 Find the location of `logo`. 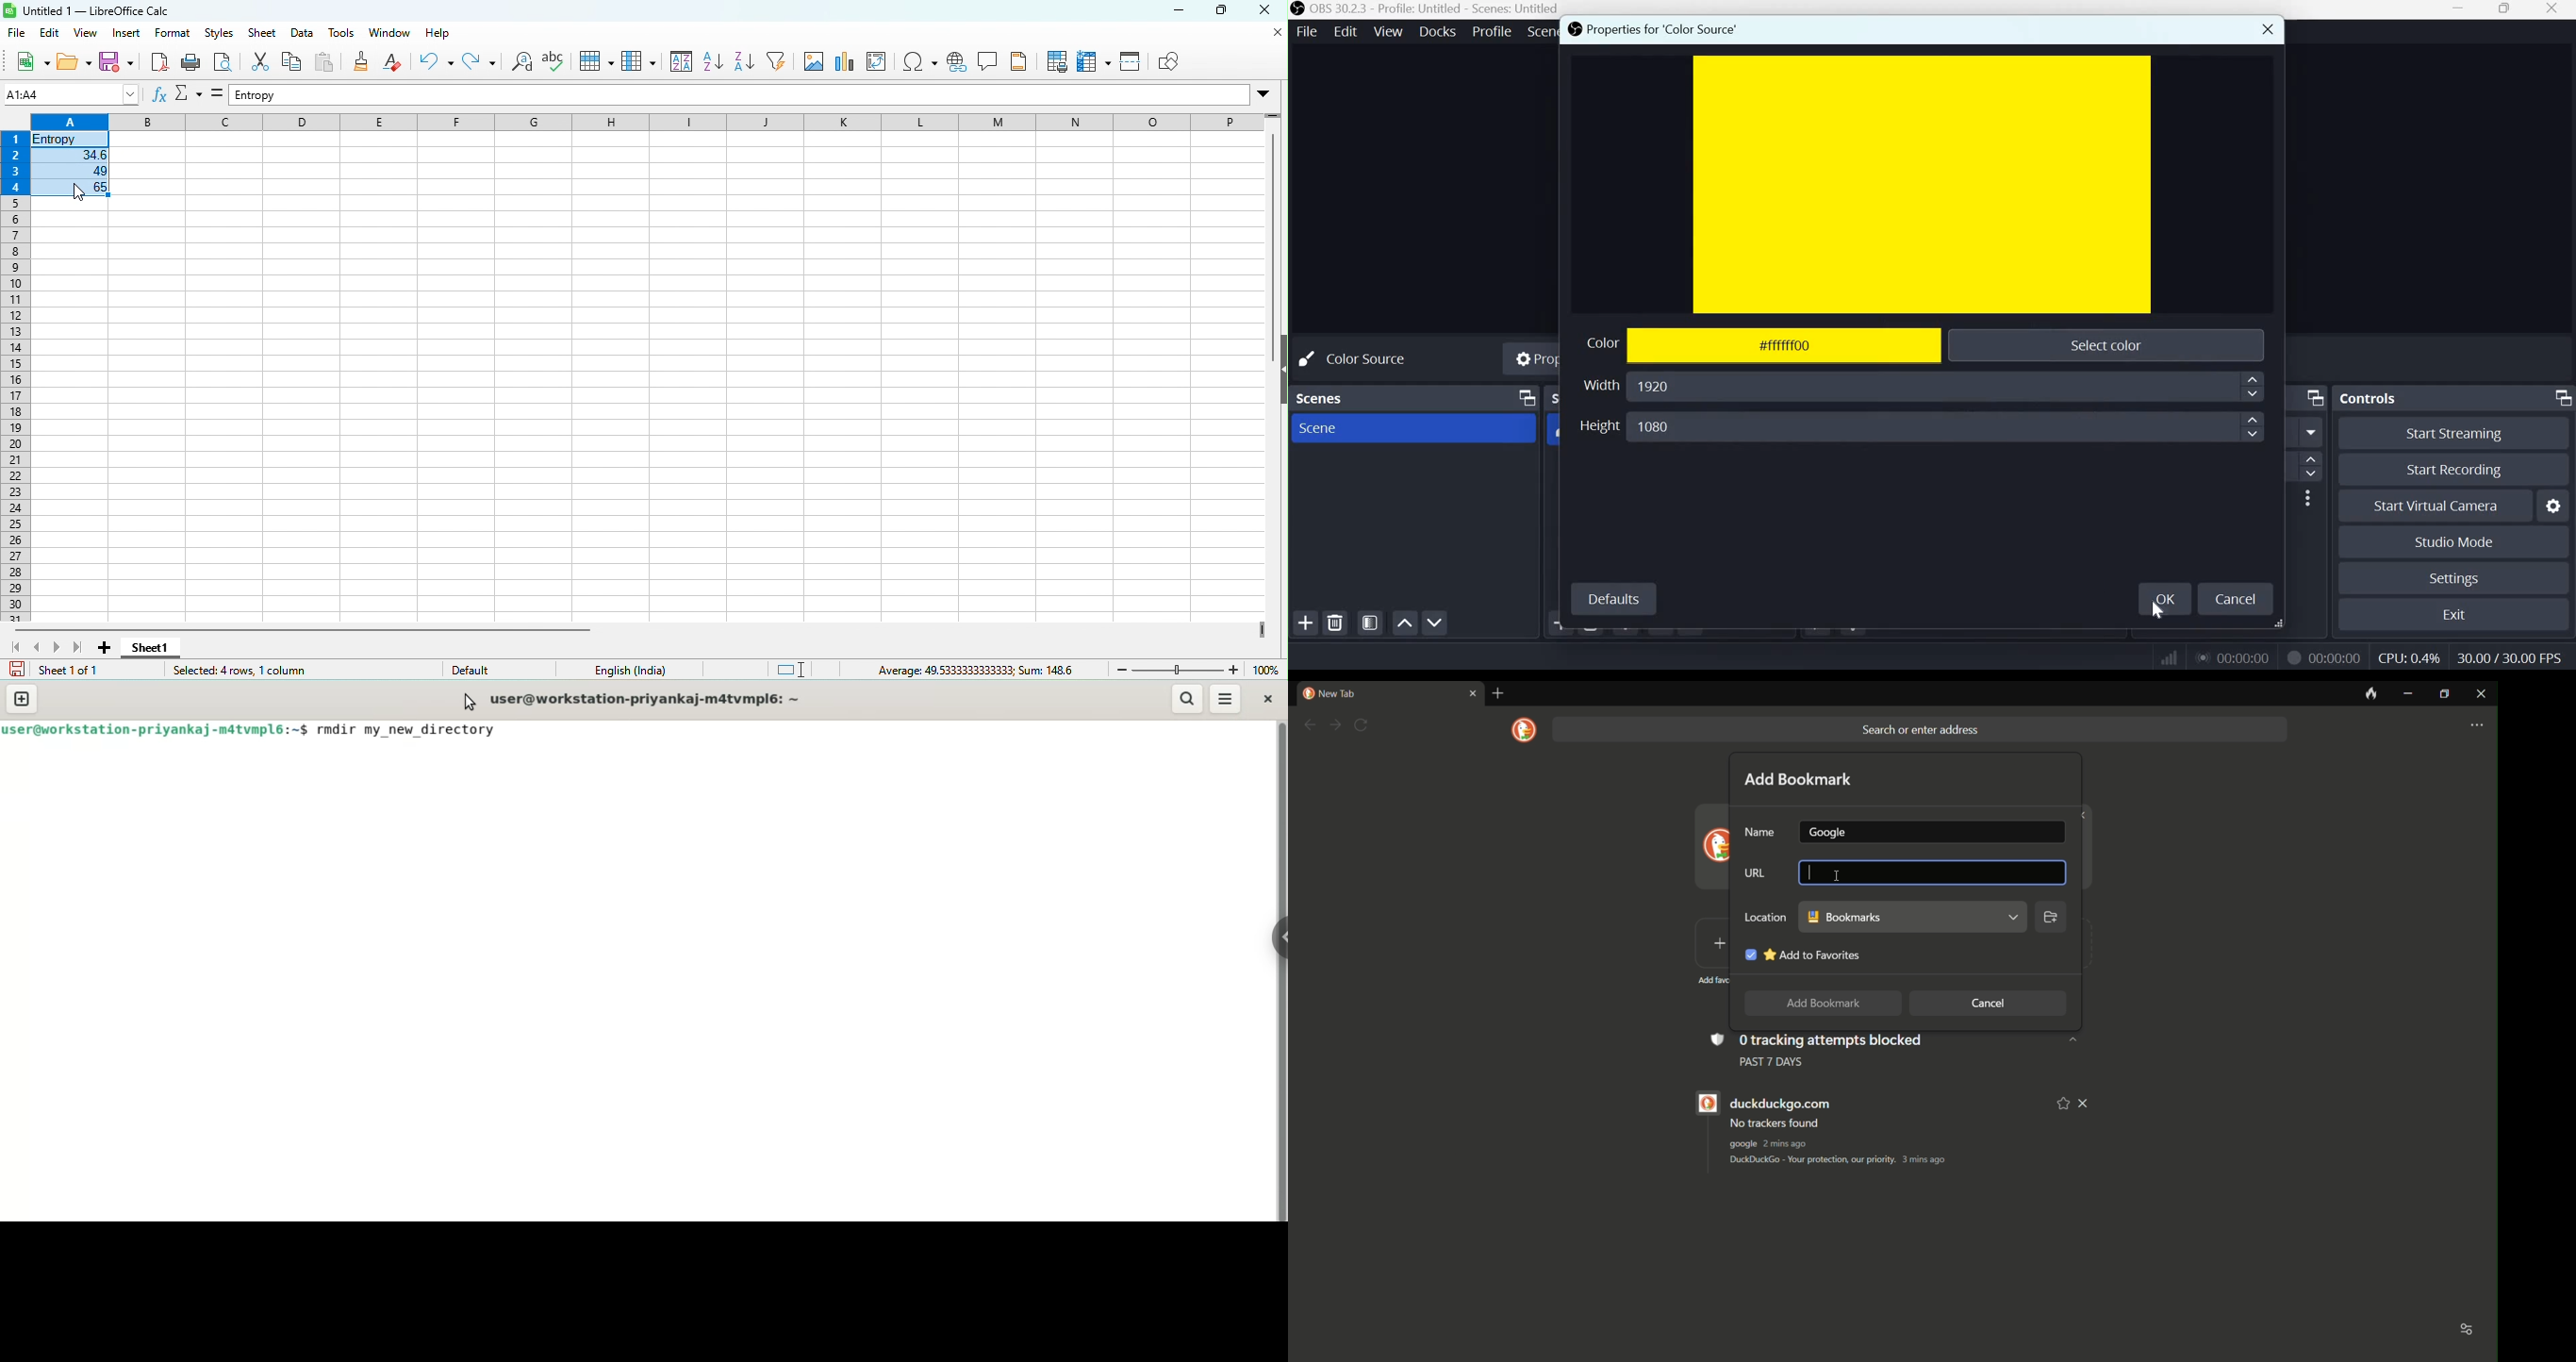

logo is located at coordinates (1525, 730).